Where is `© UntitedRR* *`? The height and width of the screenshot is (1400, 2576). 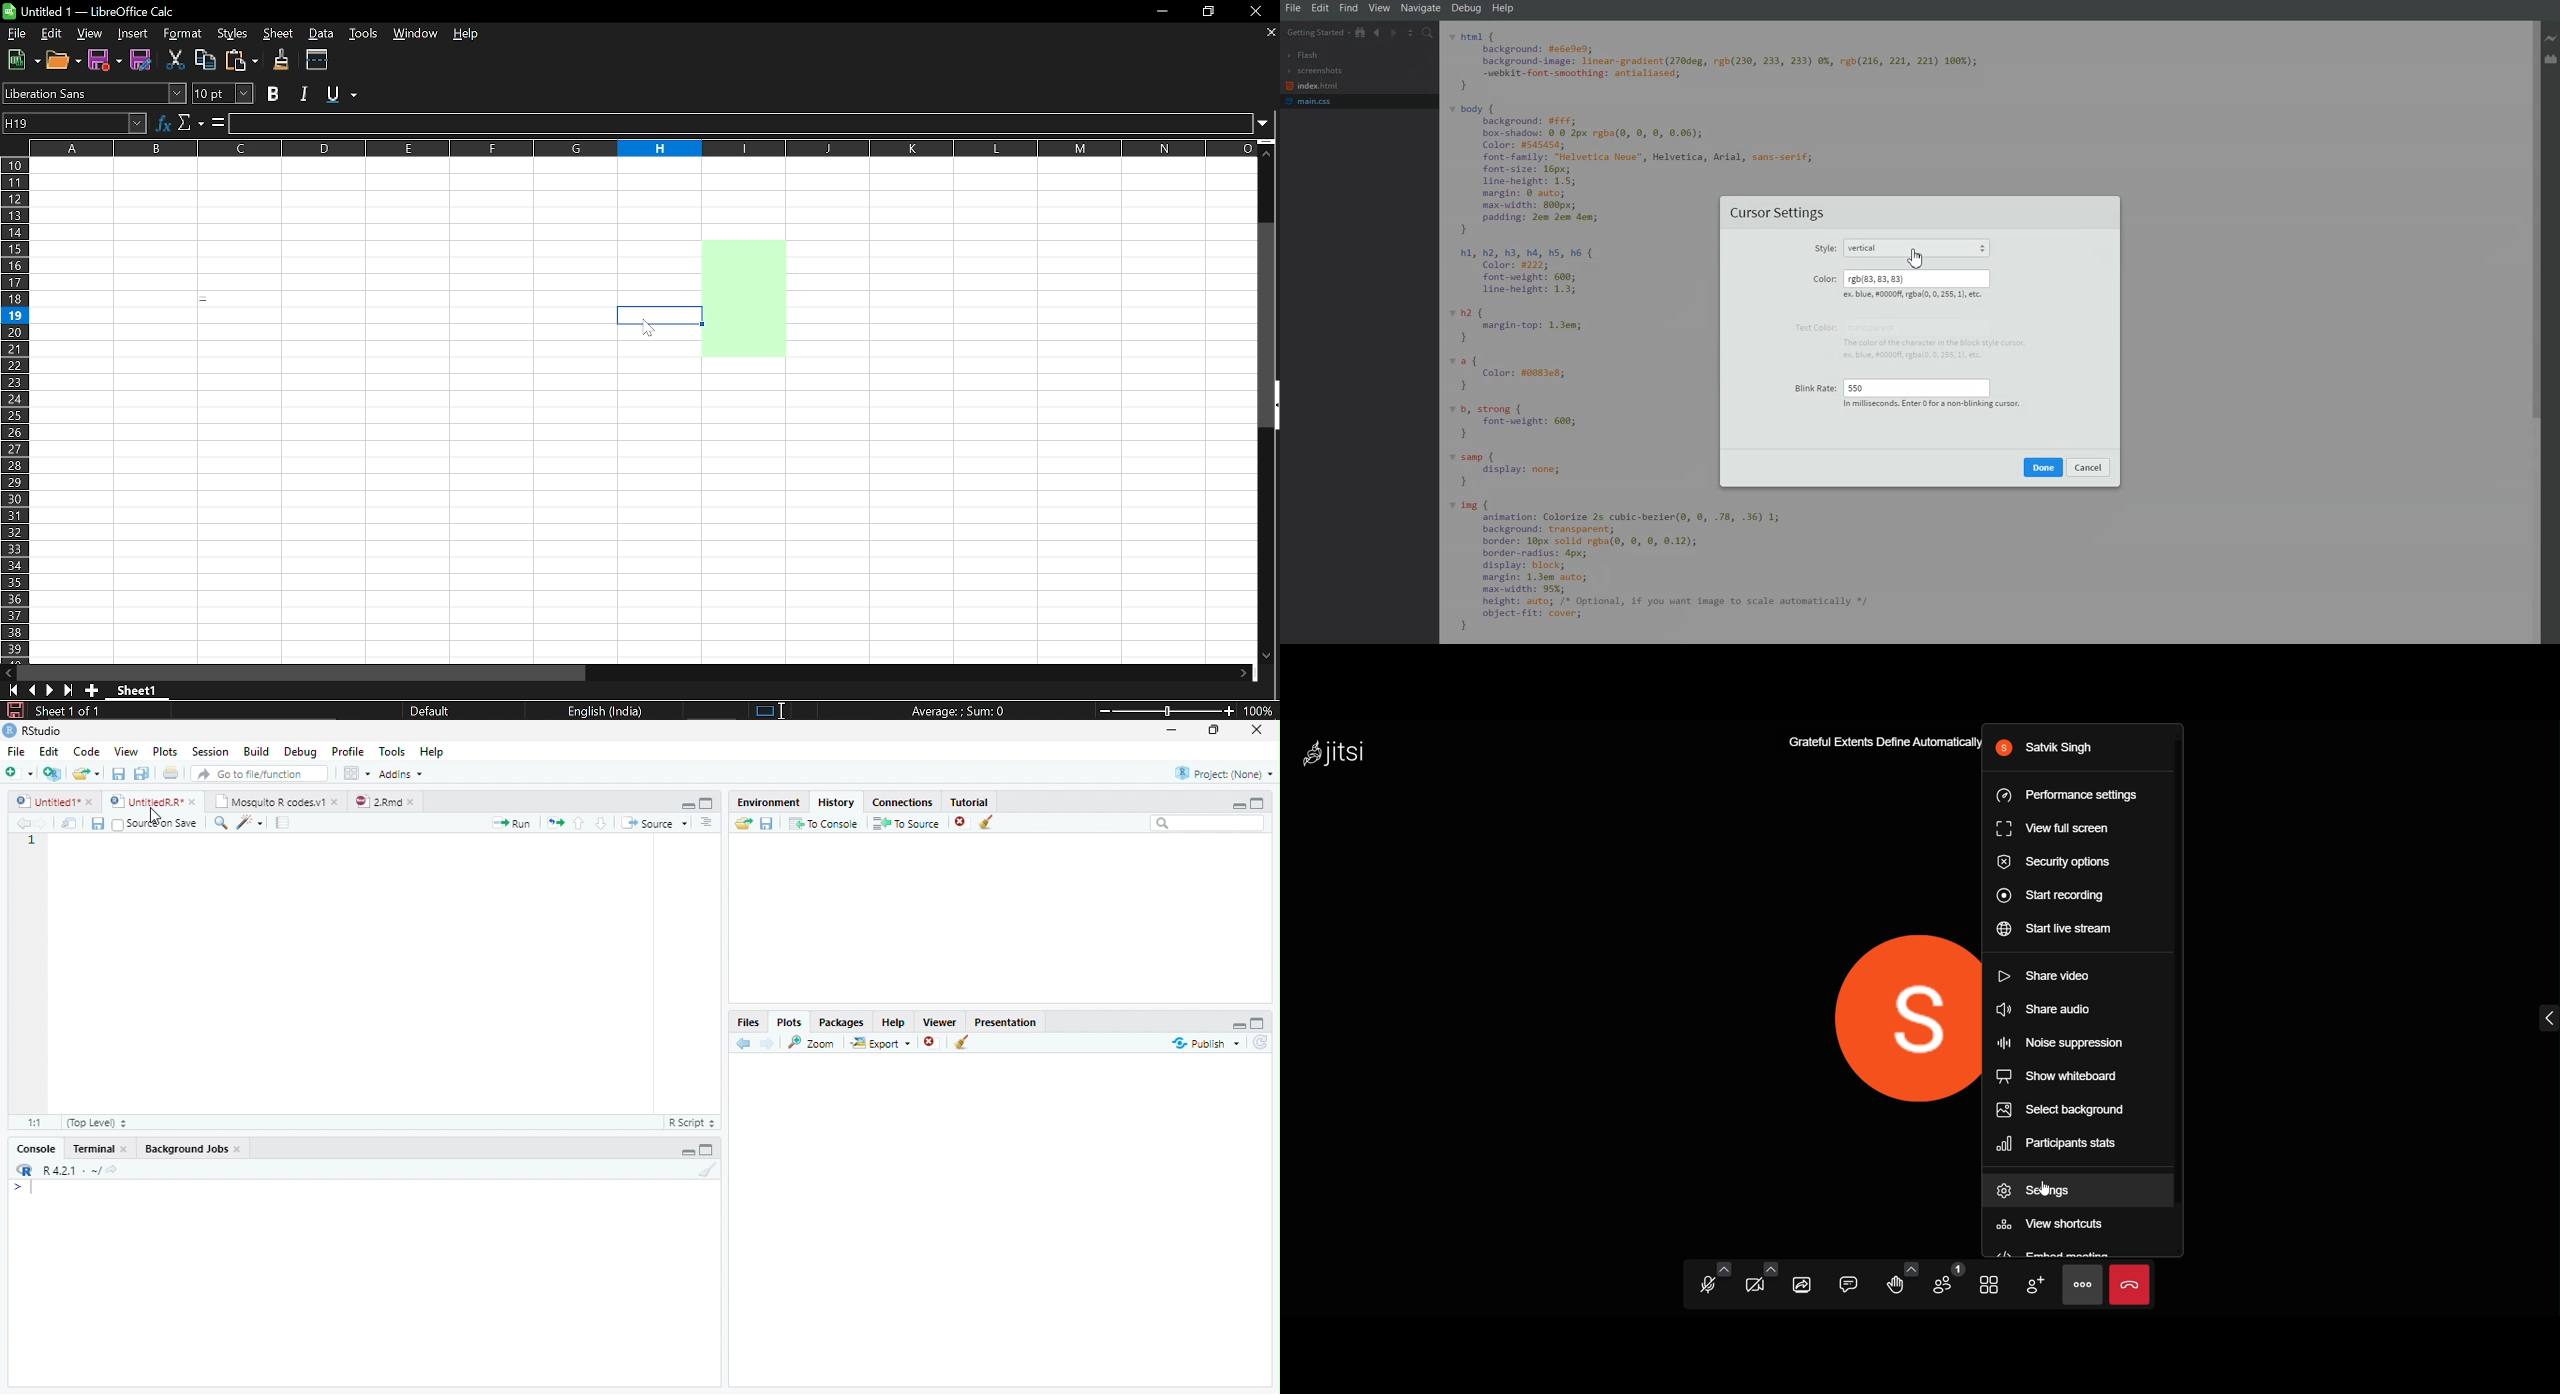 © UntitedRR* * is located at coordinates (155, 802).